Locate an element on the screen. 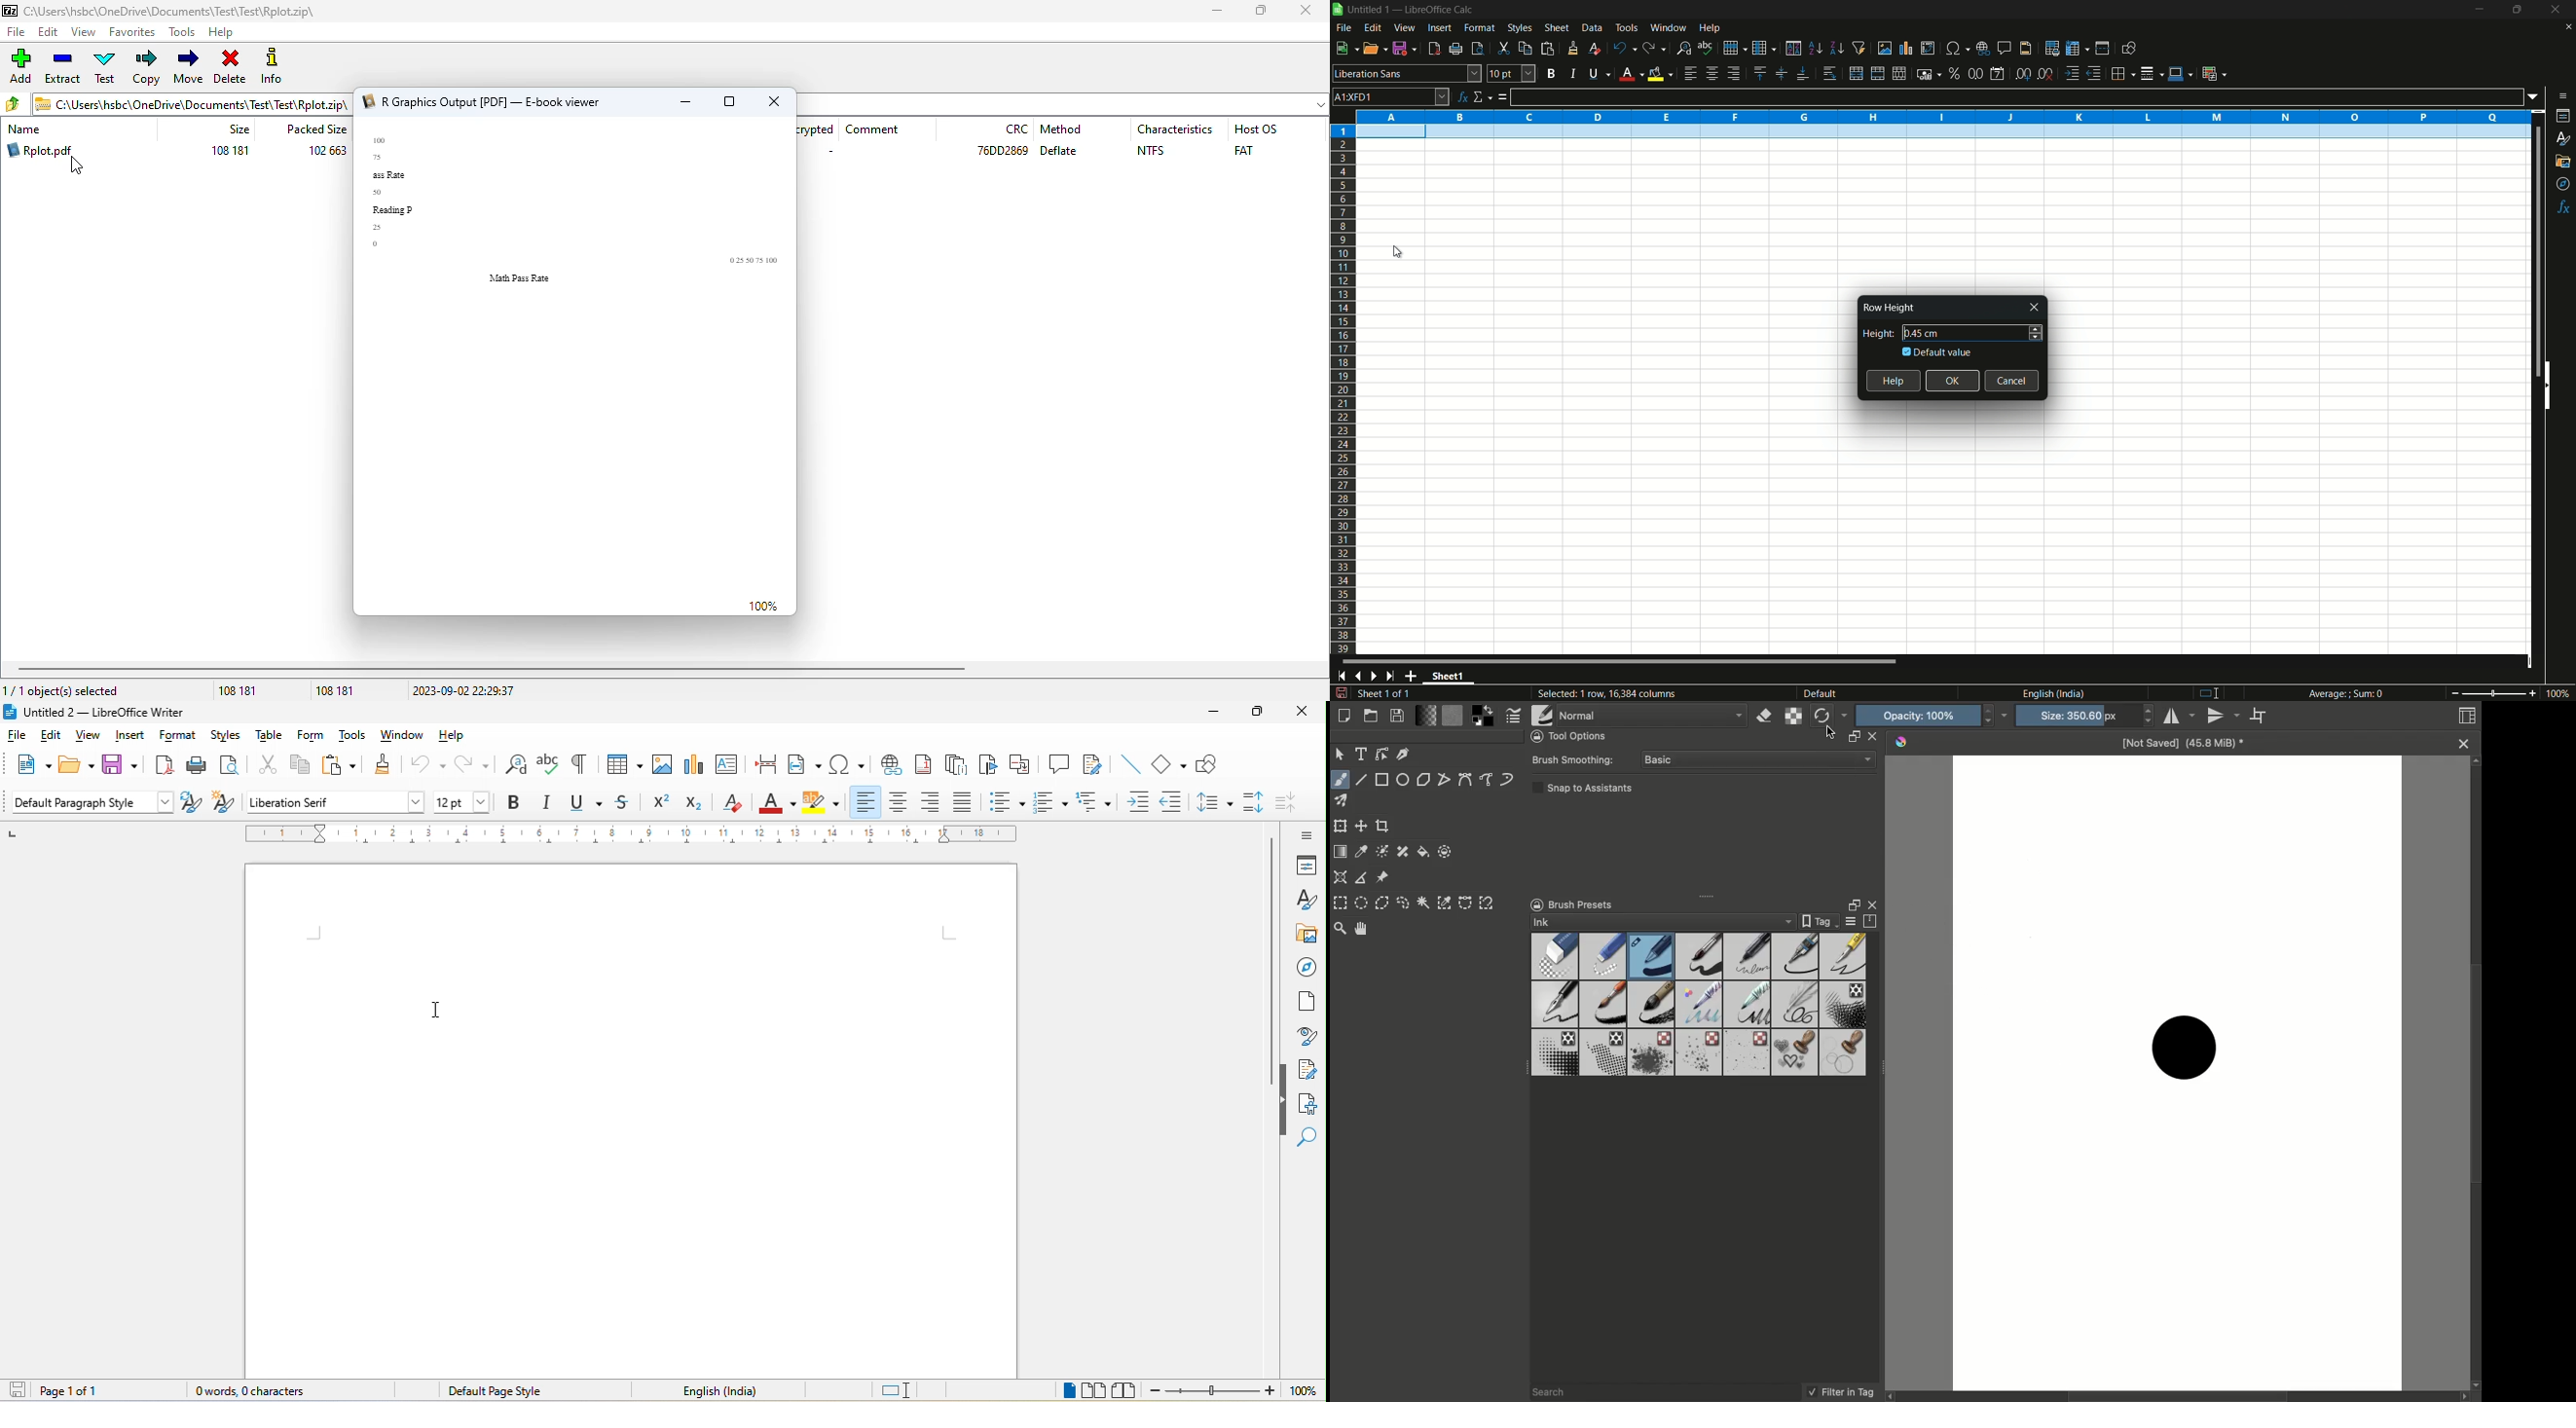  export directly as pdf is located at coordinates (163, 766).